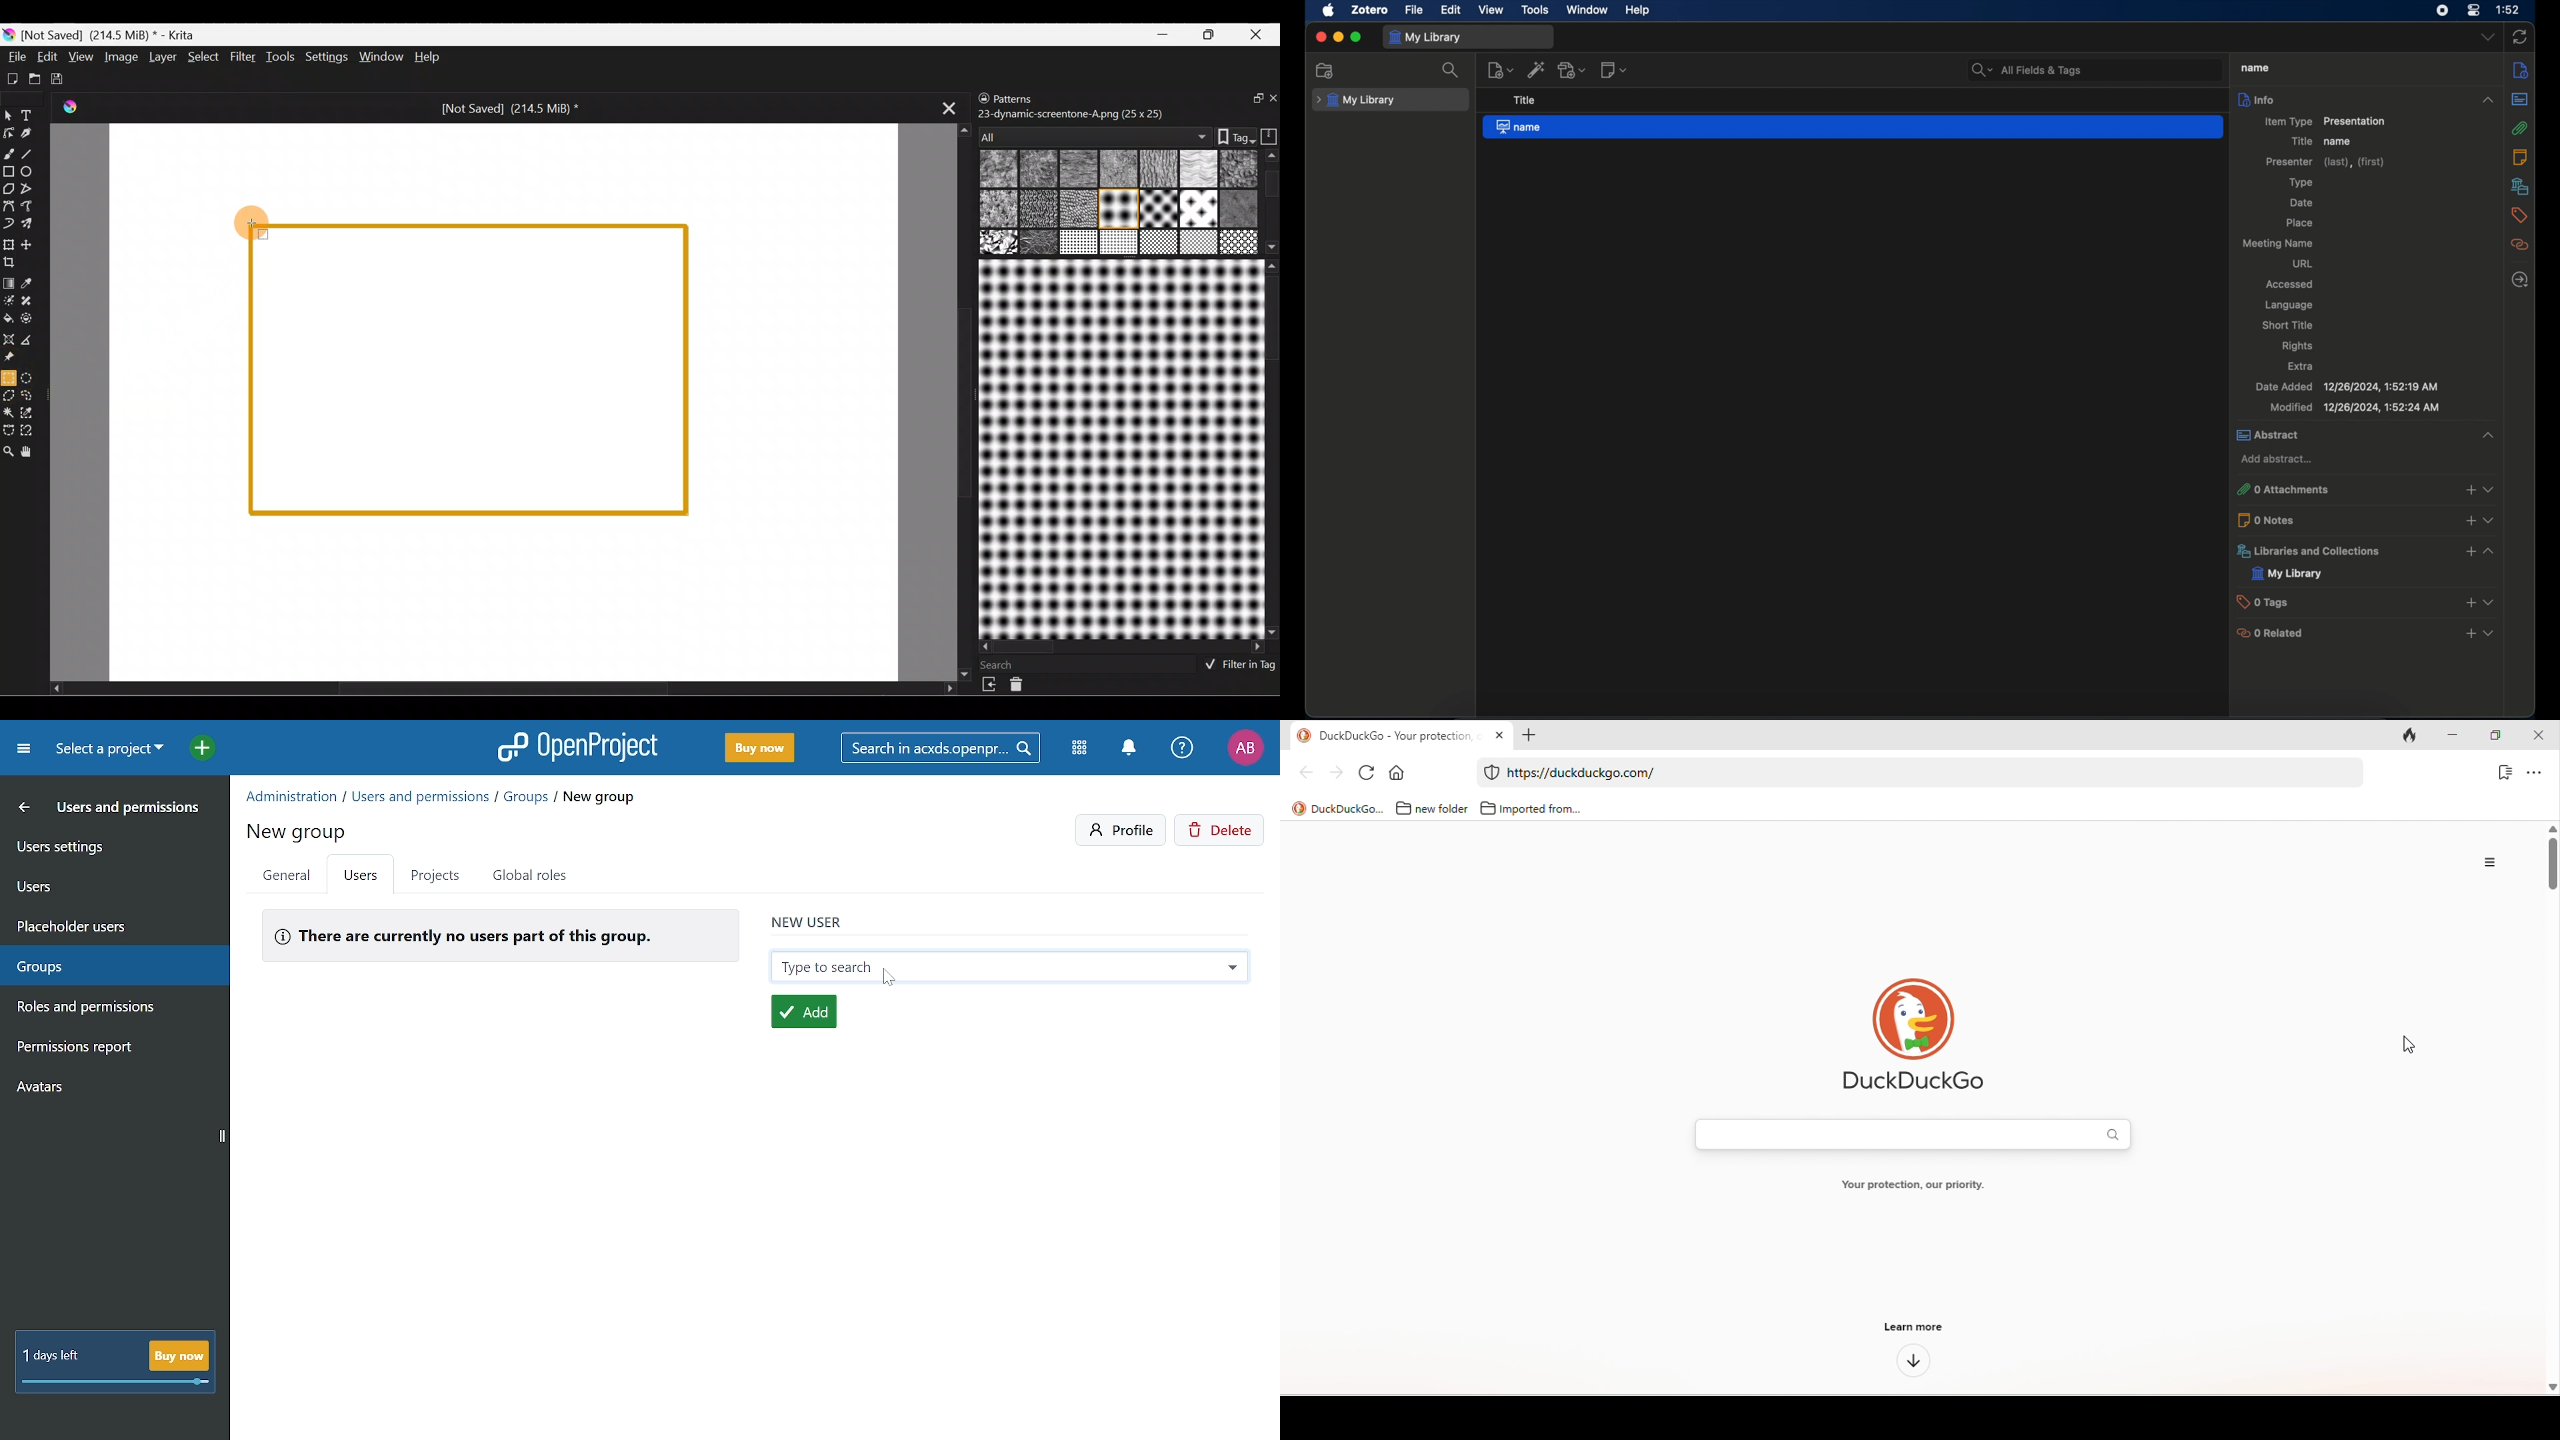  Describe the element at coordinates (1427, 37) in the screenshot. I see `my library` at that location.